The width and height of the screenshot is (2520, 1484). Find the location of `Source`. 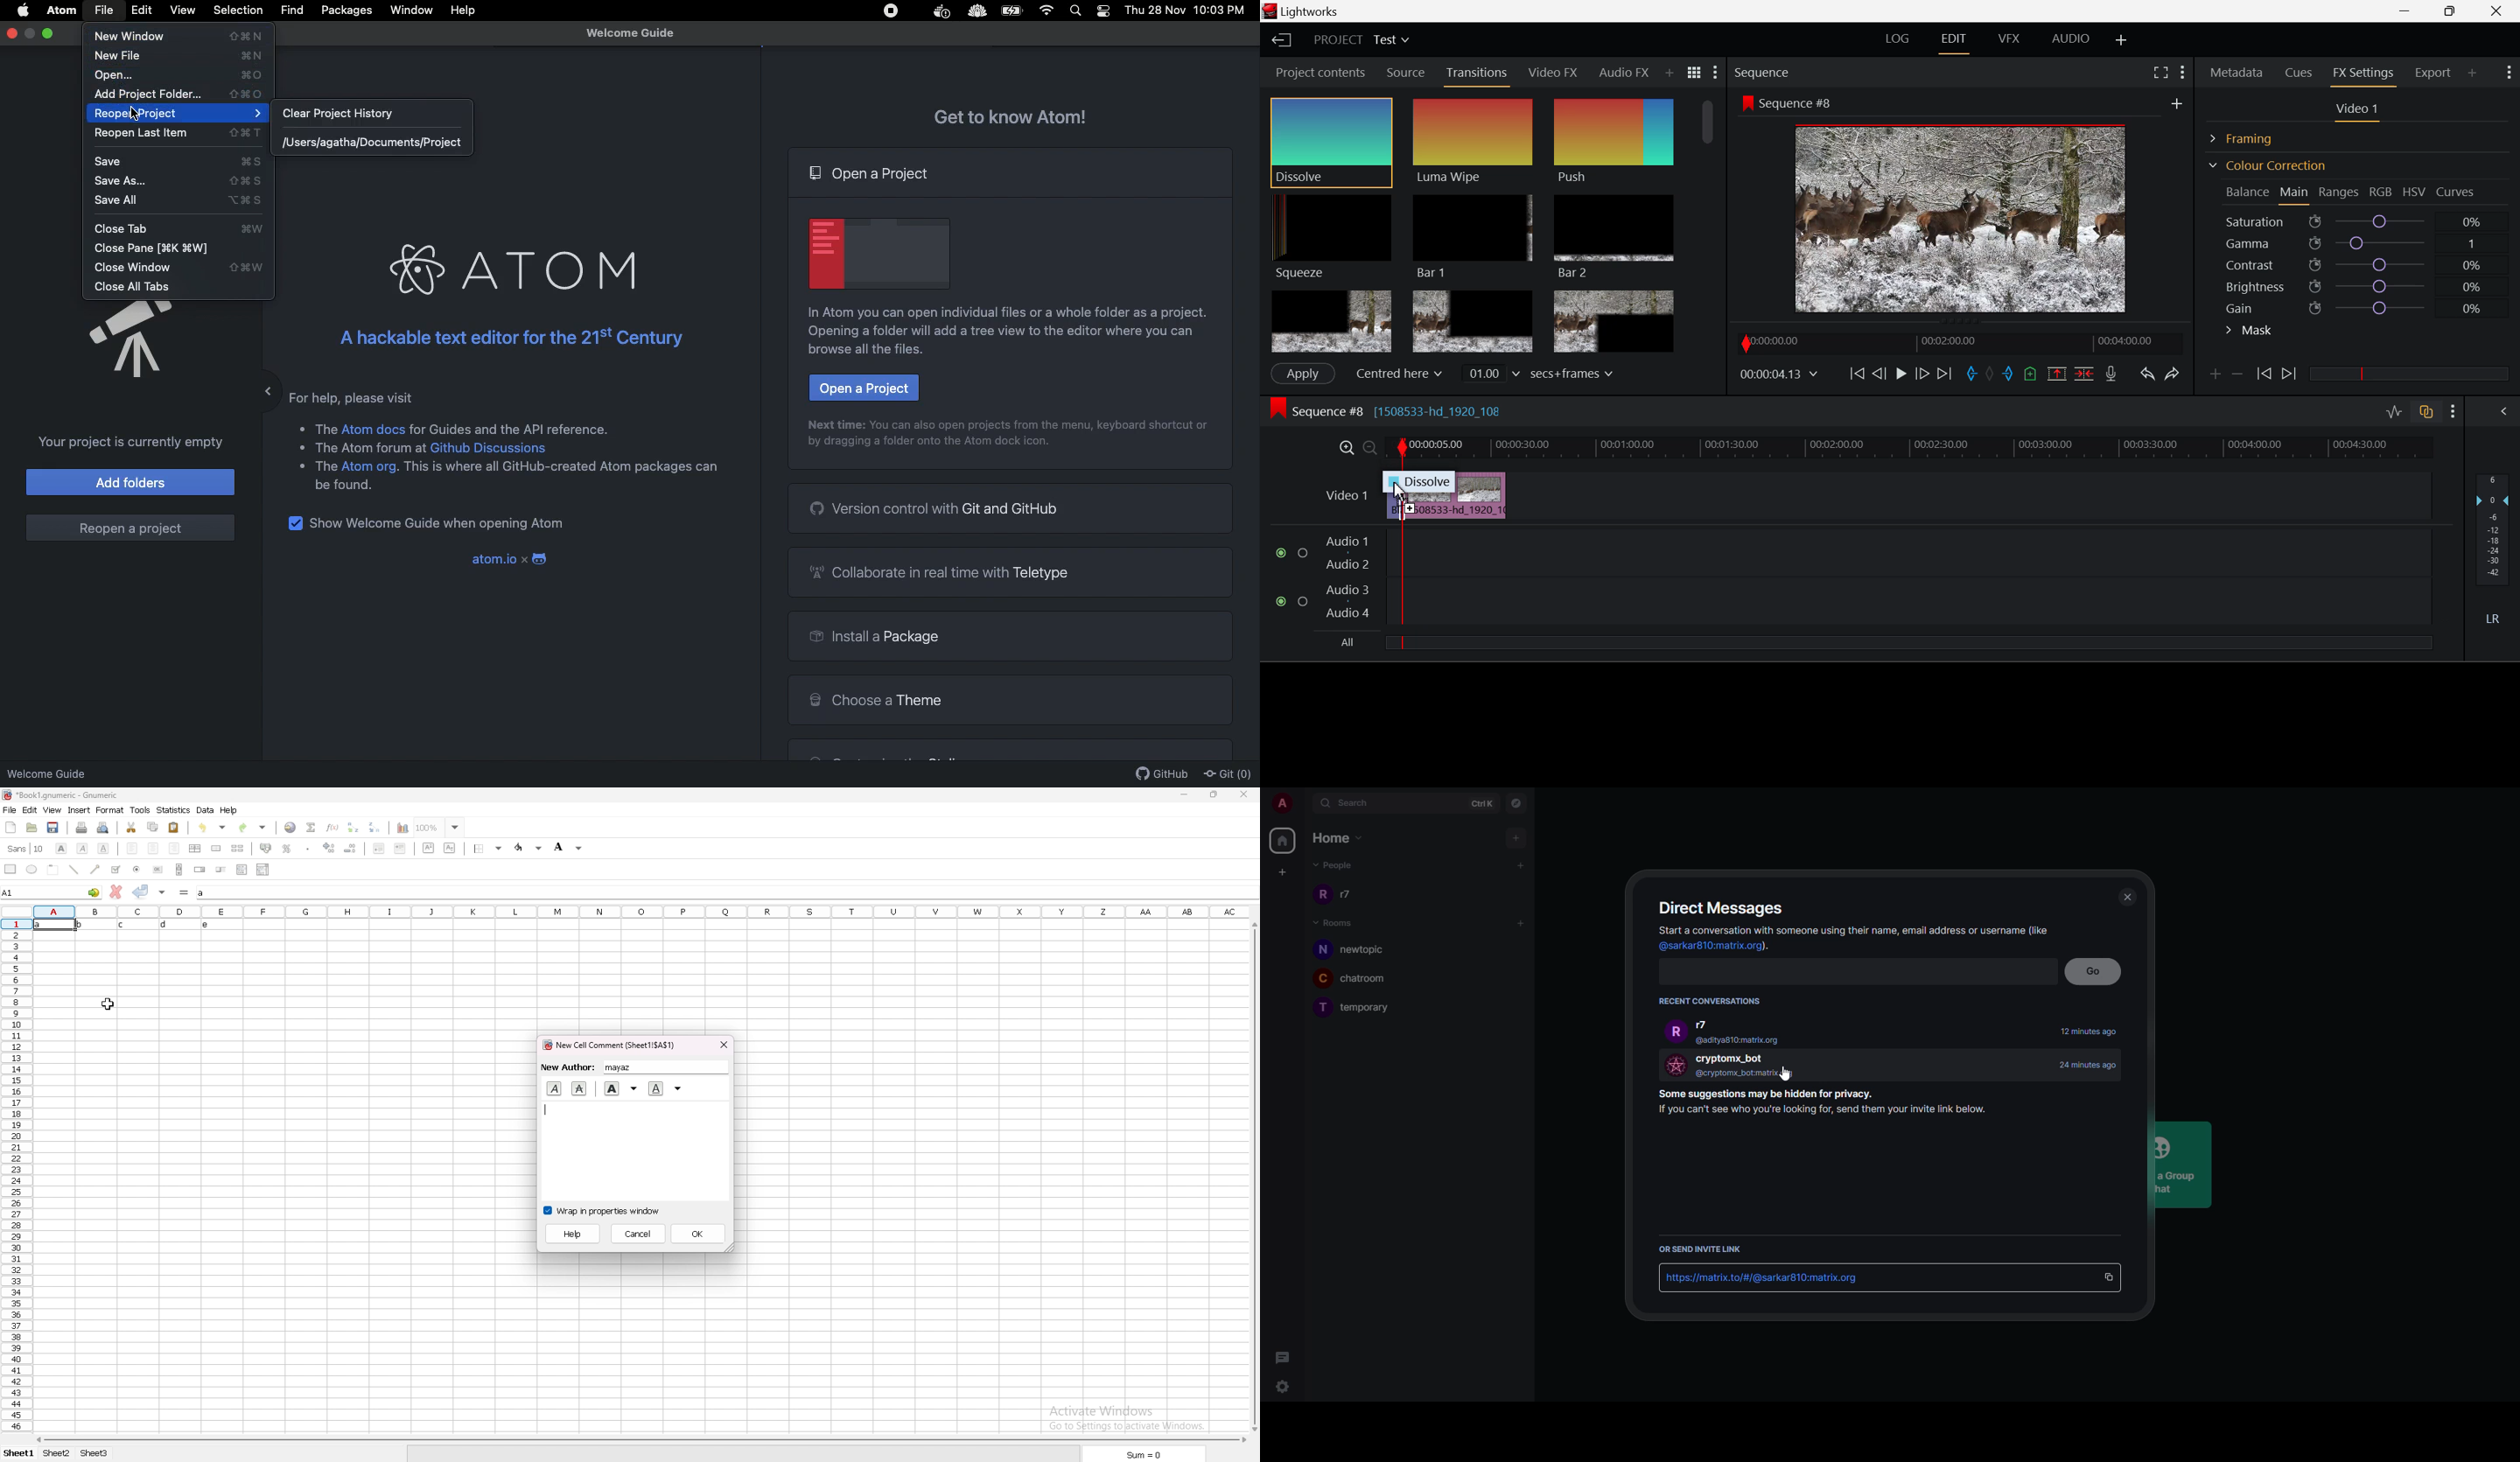

Source is located at coordinates (1406, 73).